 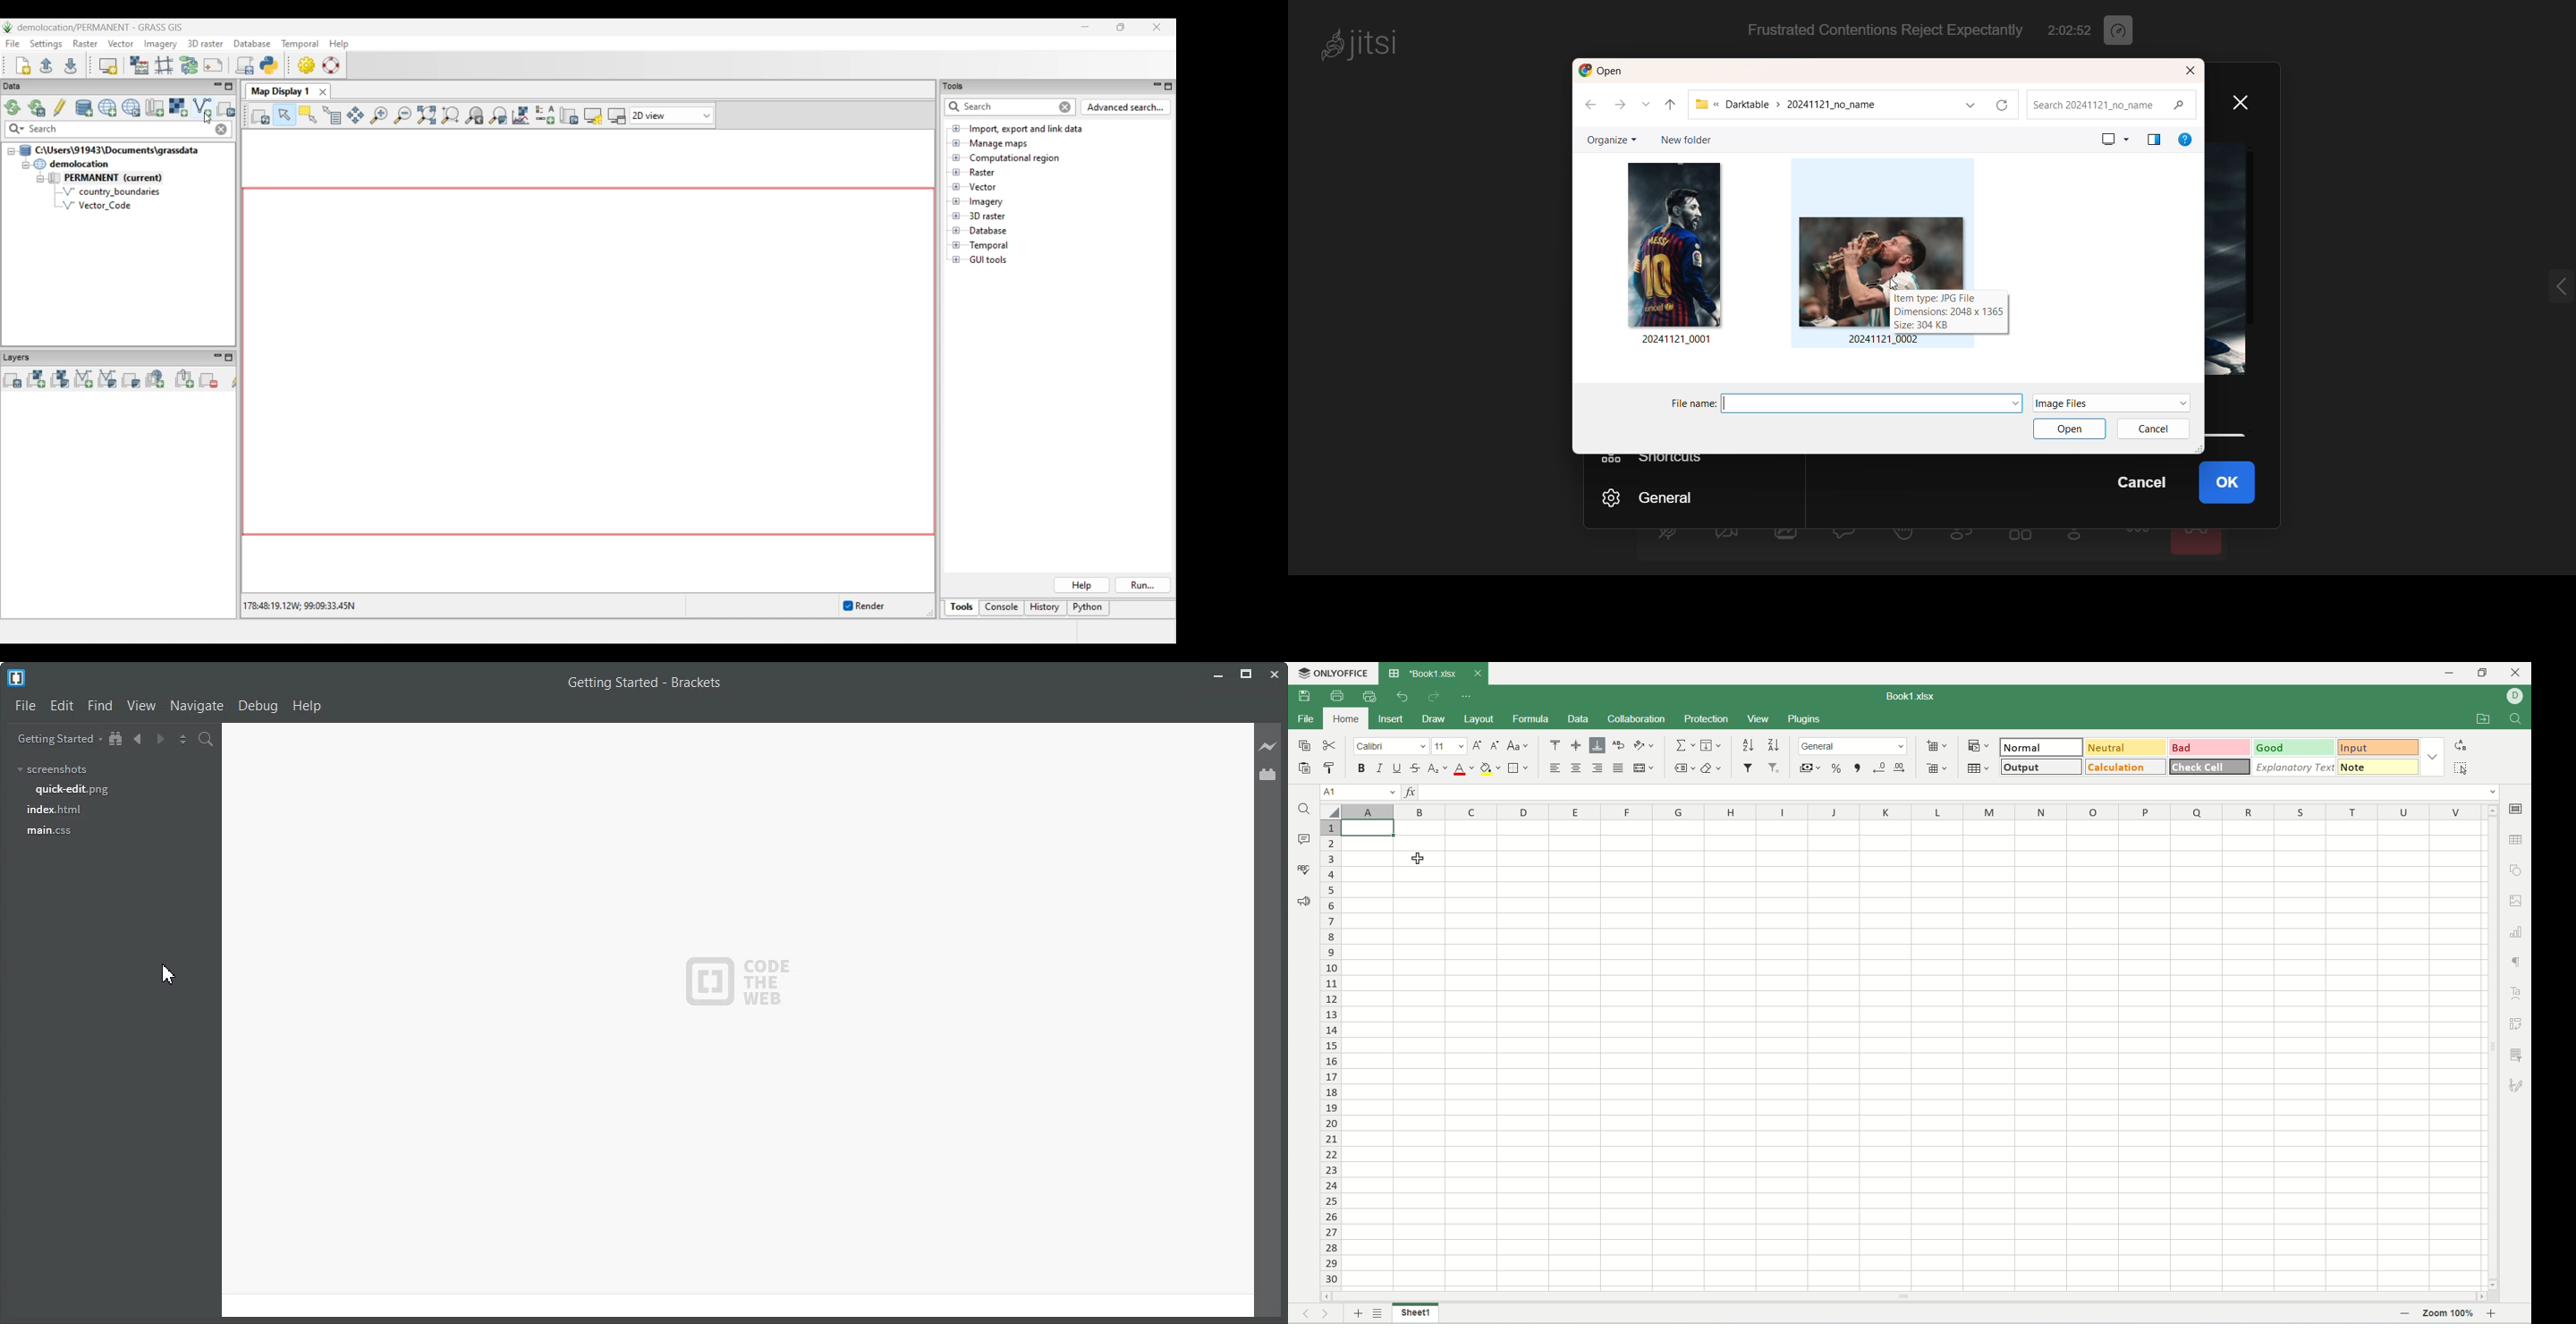 What do you see at coordinates (2247, 101) in the screenshot?
I see `close` at bounding box center [2247, 101].